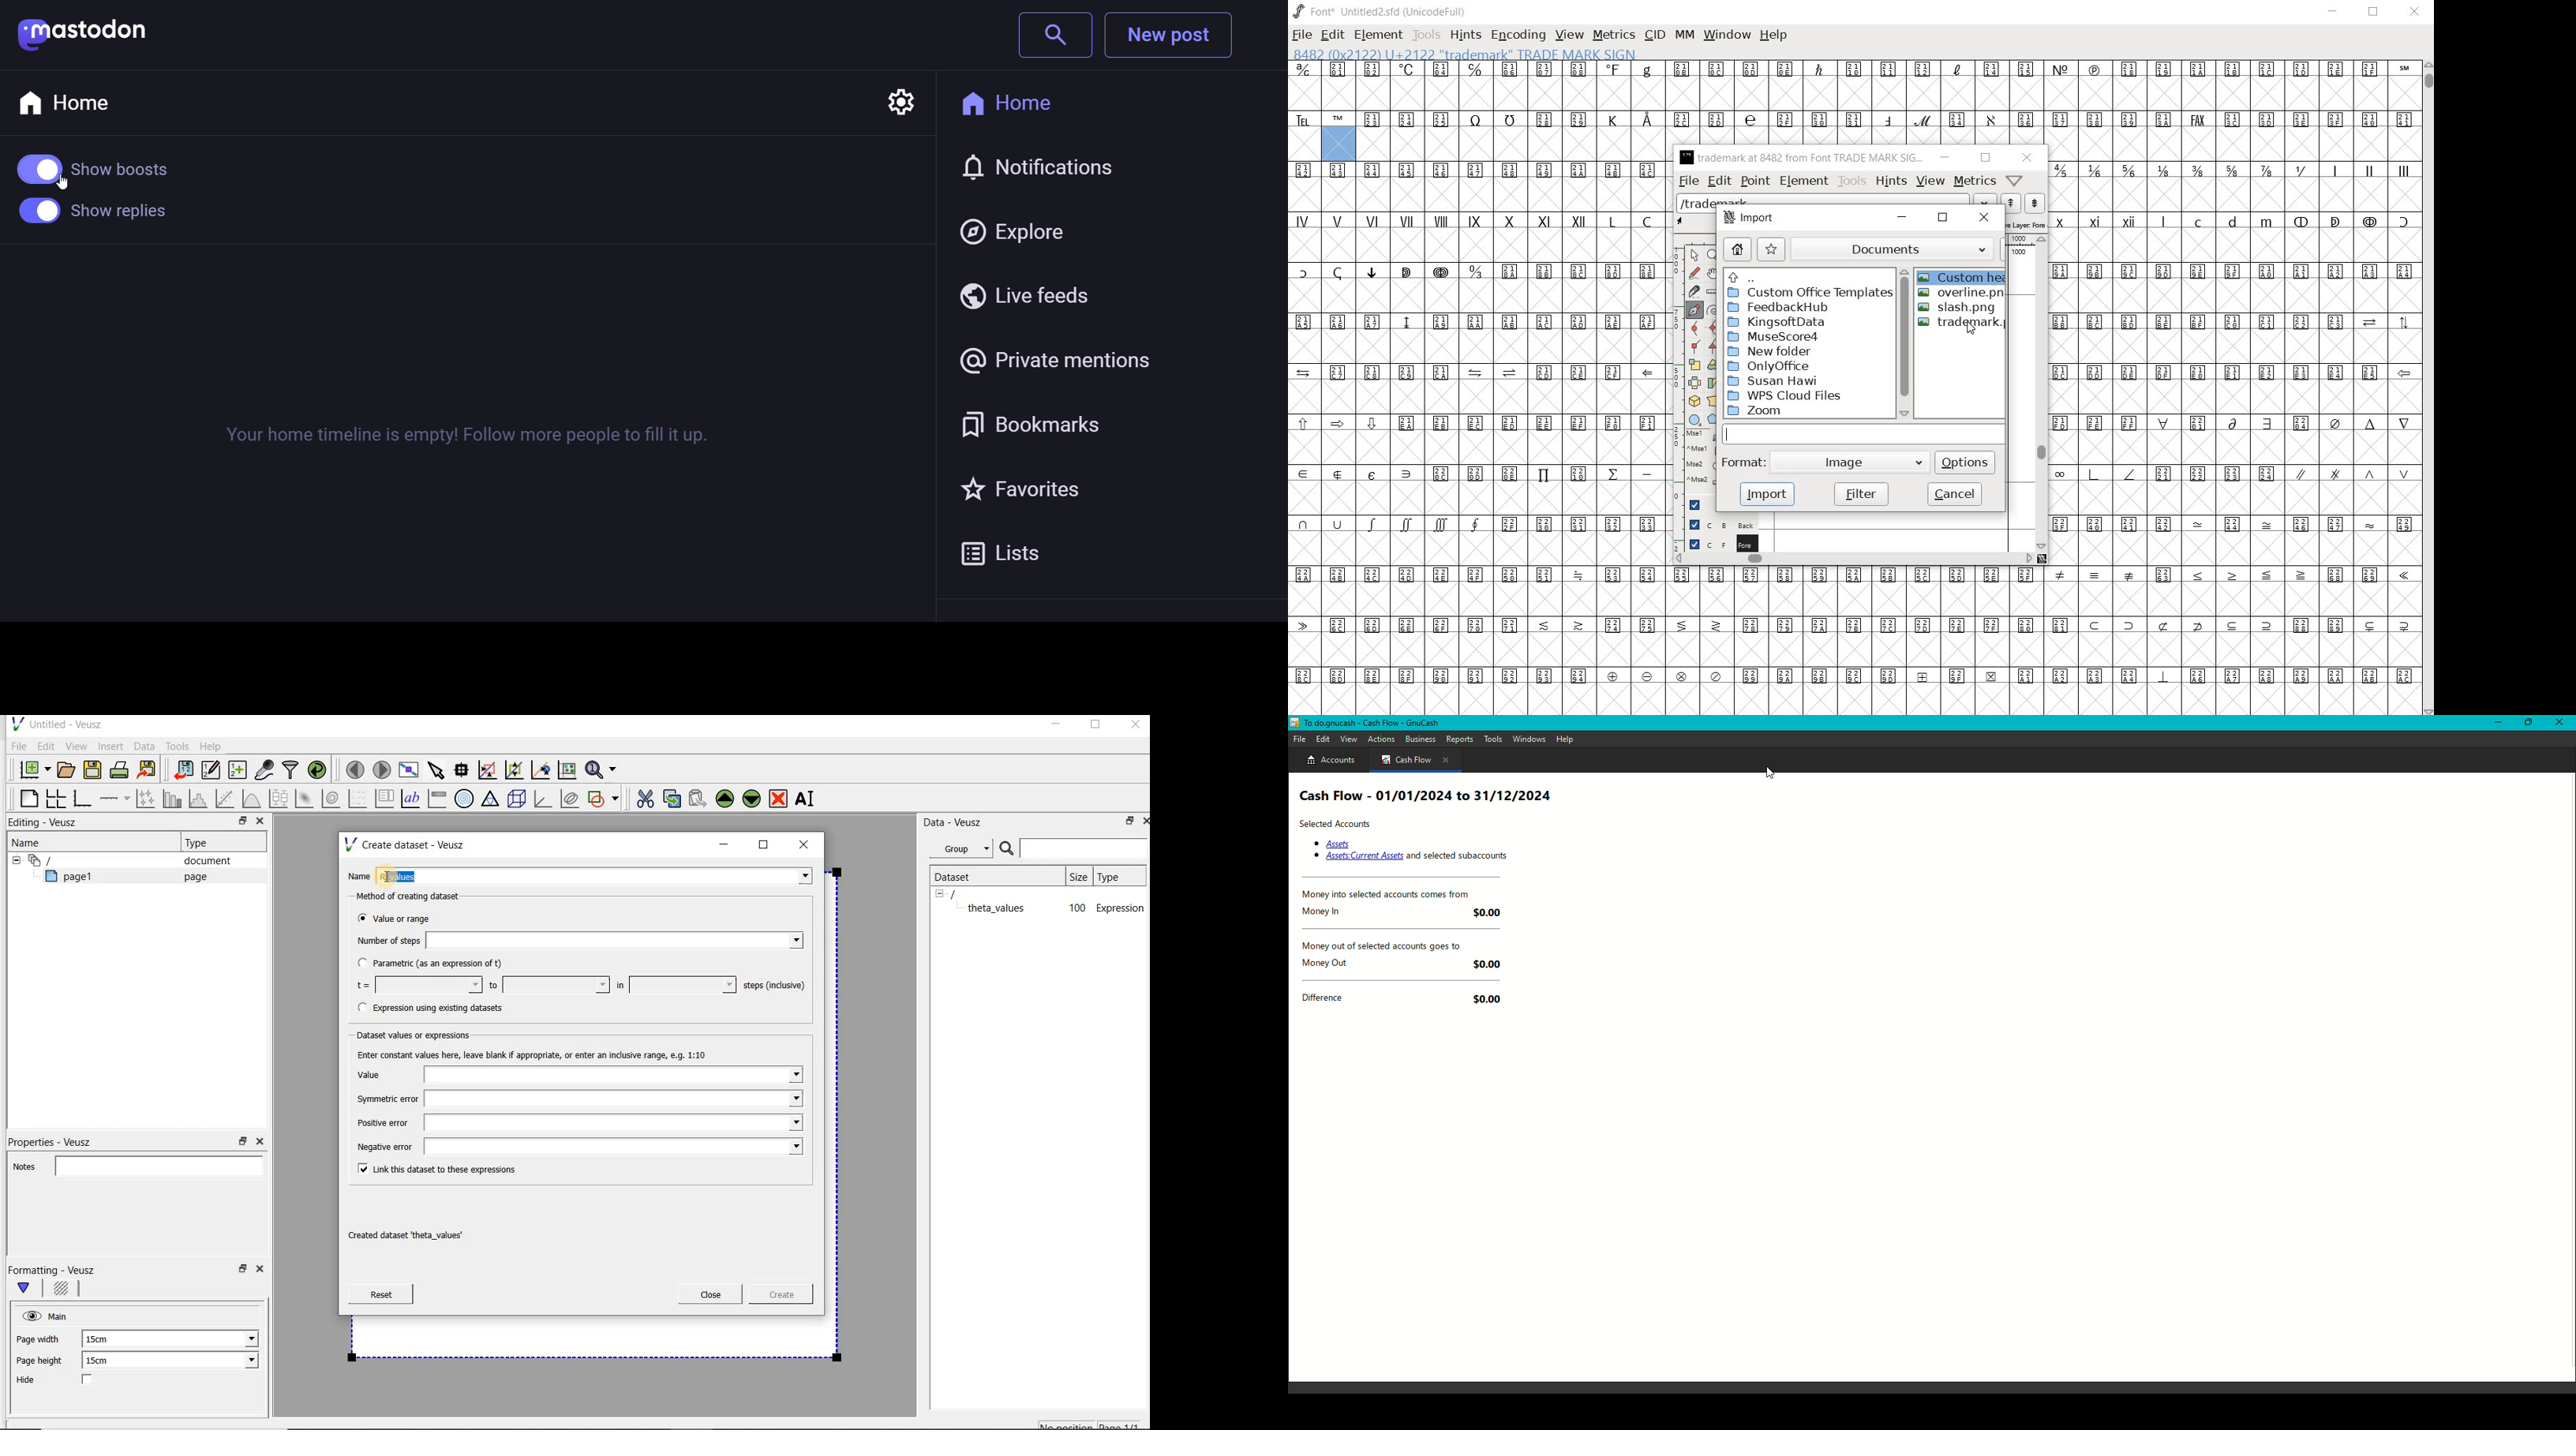 This screenshot has width=2576, height=1456. What do you see at coordinates (544, 800) in the screenshot?
I see `3d graph` at bounding box center [544, 800].